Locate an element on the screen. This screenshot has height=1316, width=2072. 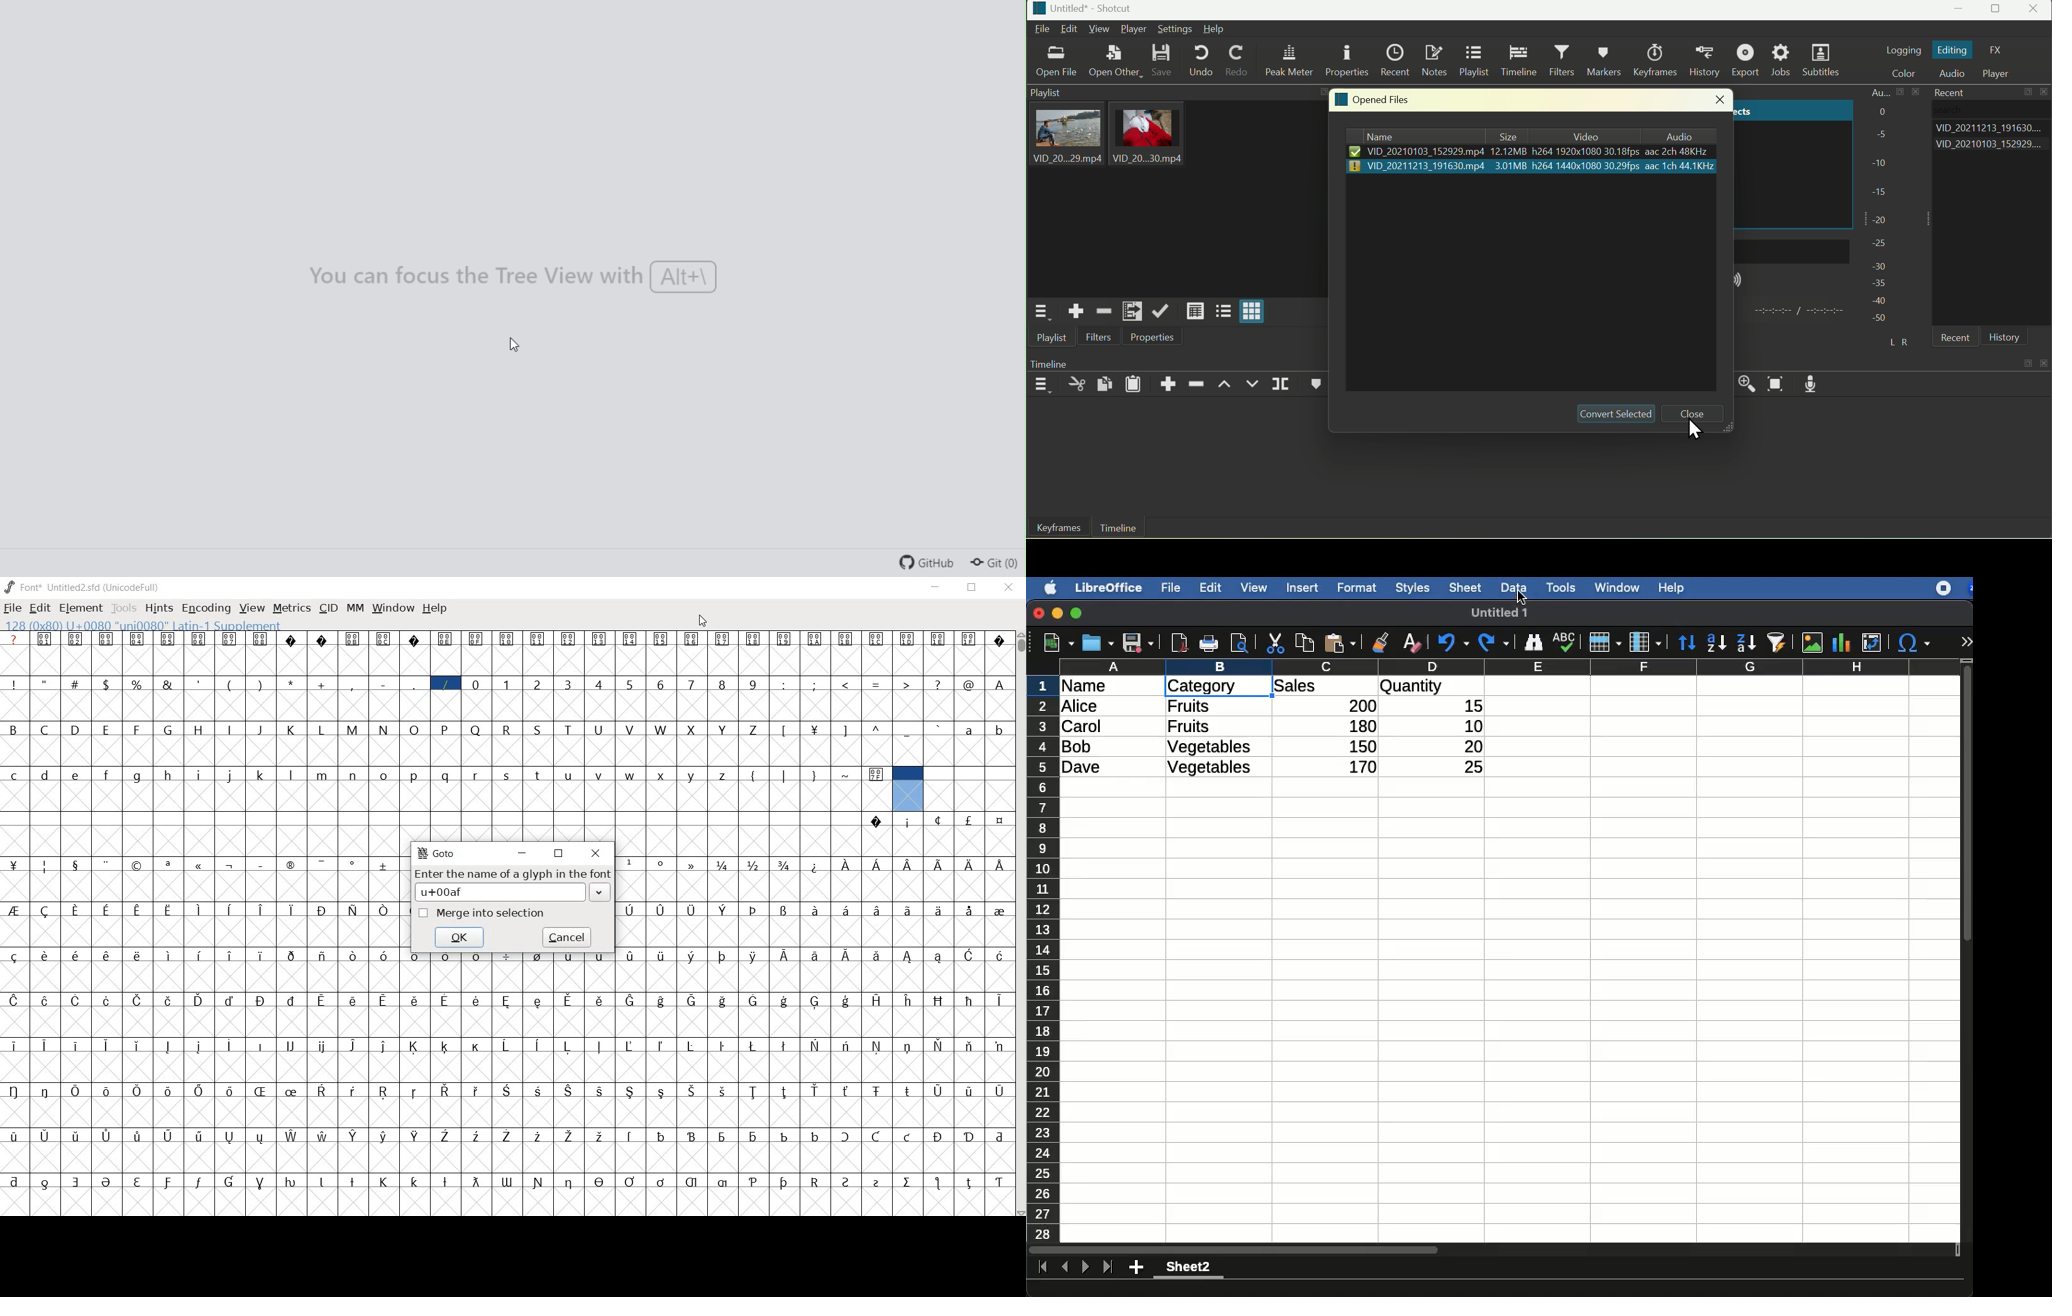
Play;ist menu is located at coordinates (1040, 313).